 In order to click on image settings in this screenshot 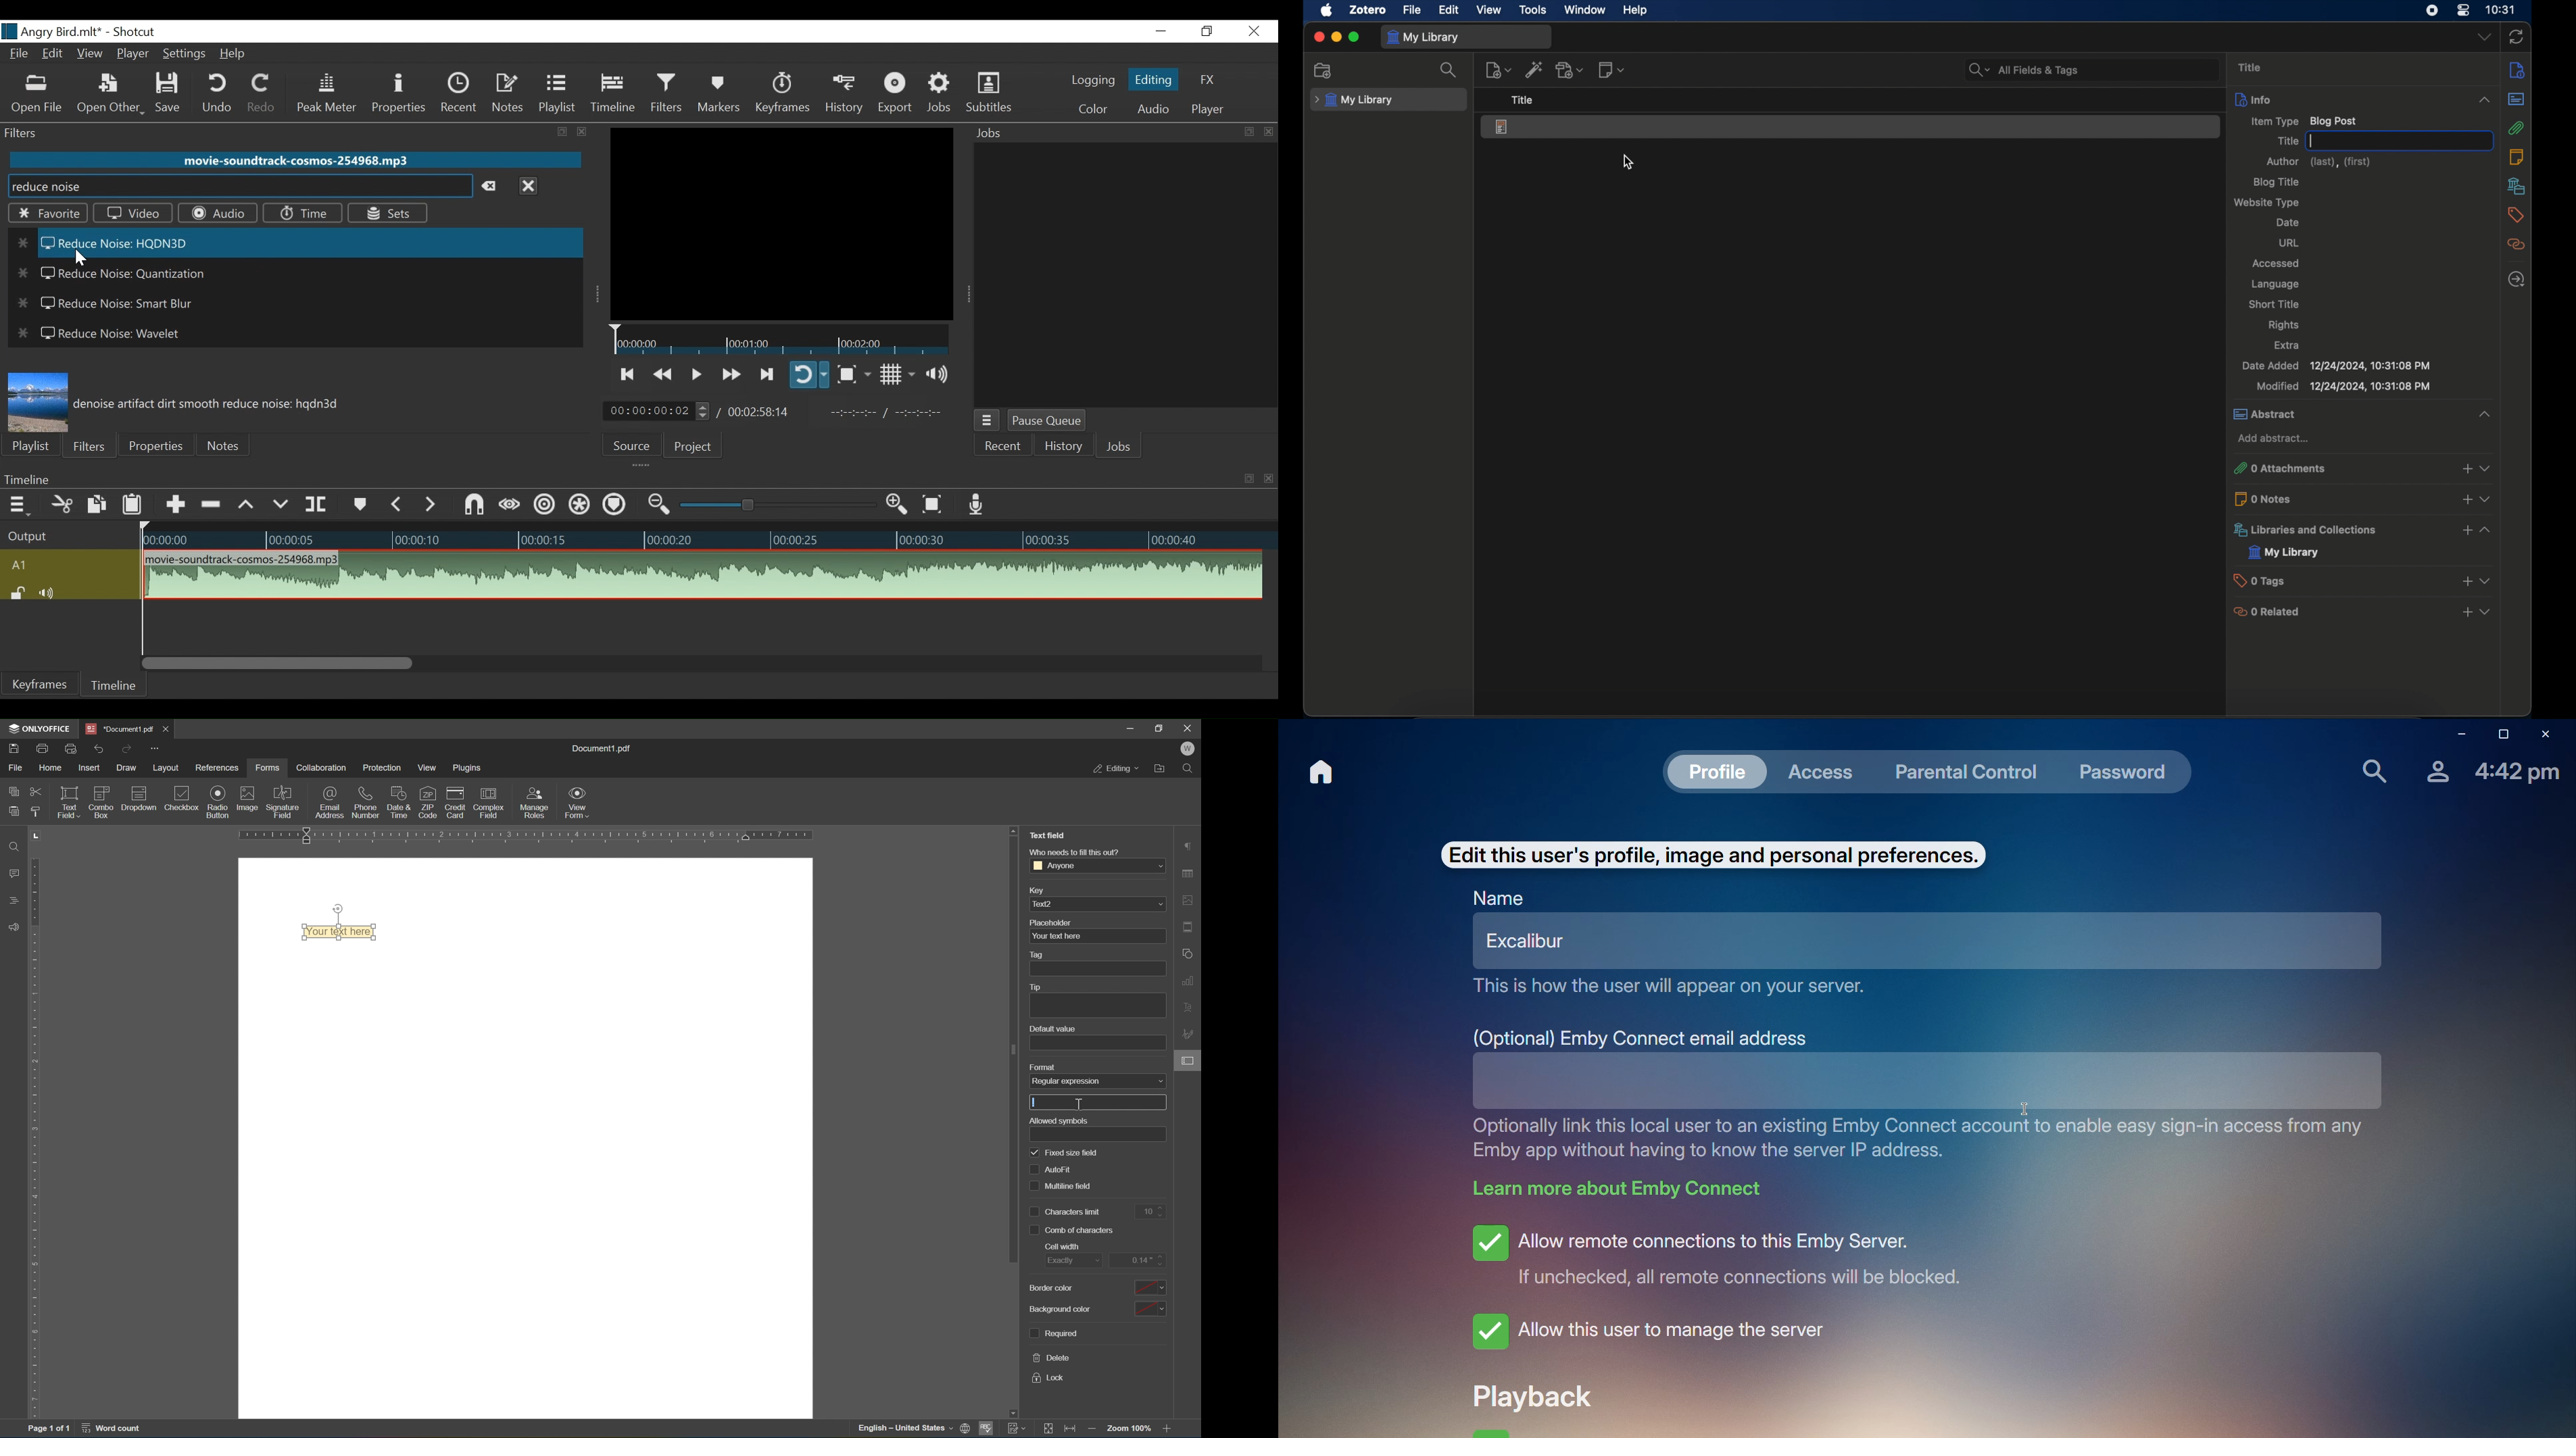, I will do `click(1188, 898)`.